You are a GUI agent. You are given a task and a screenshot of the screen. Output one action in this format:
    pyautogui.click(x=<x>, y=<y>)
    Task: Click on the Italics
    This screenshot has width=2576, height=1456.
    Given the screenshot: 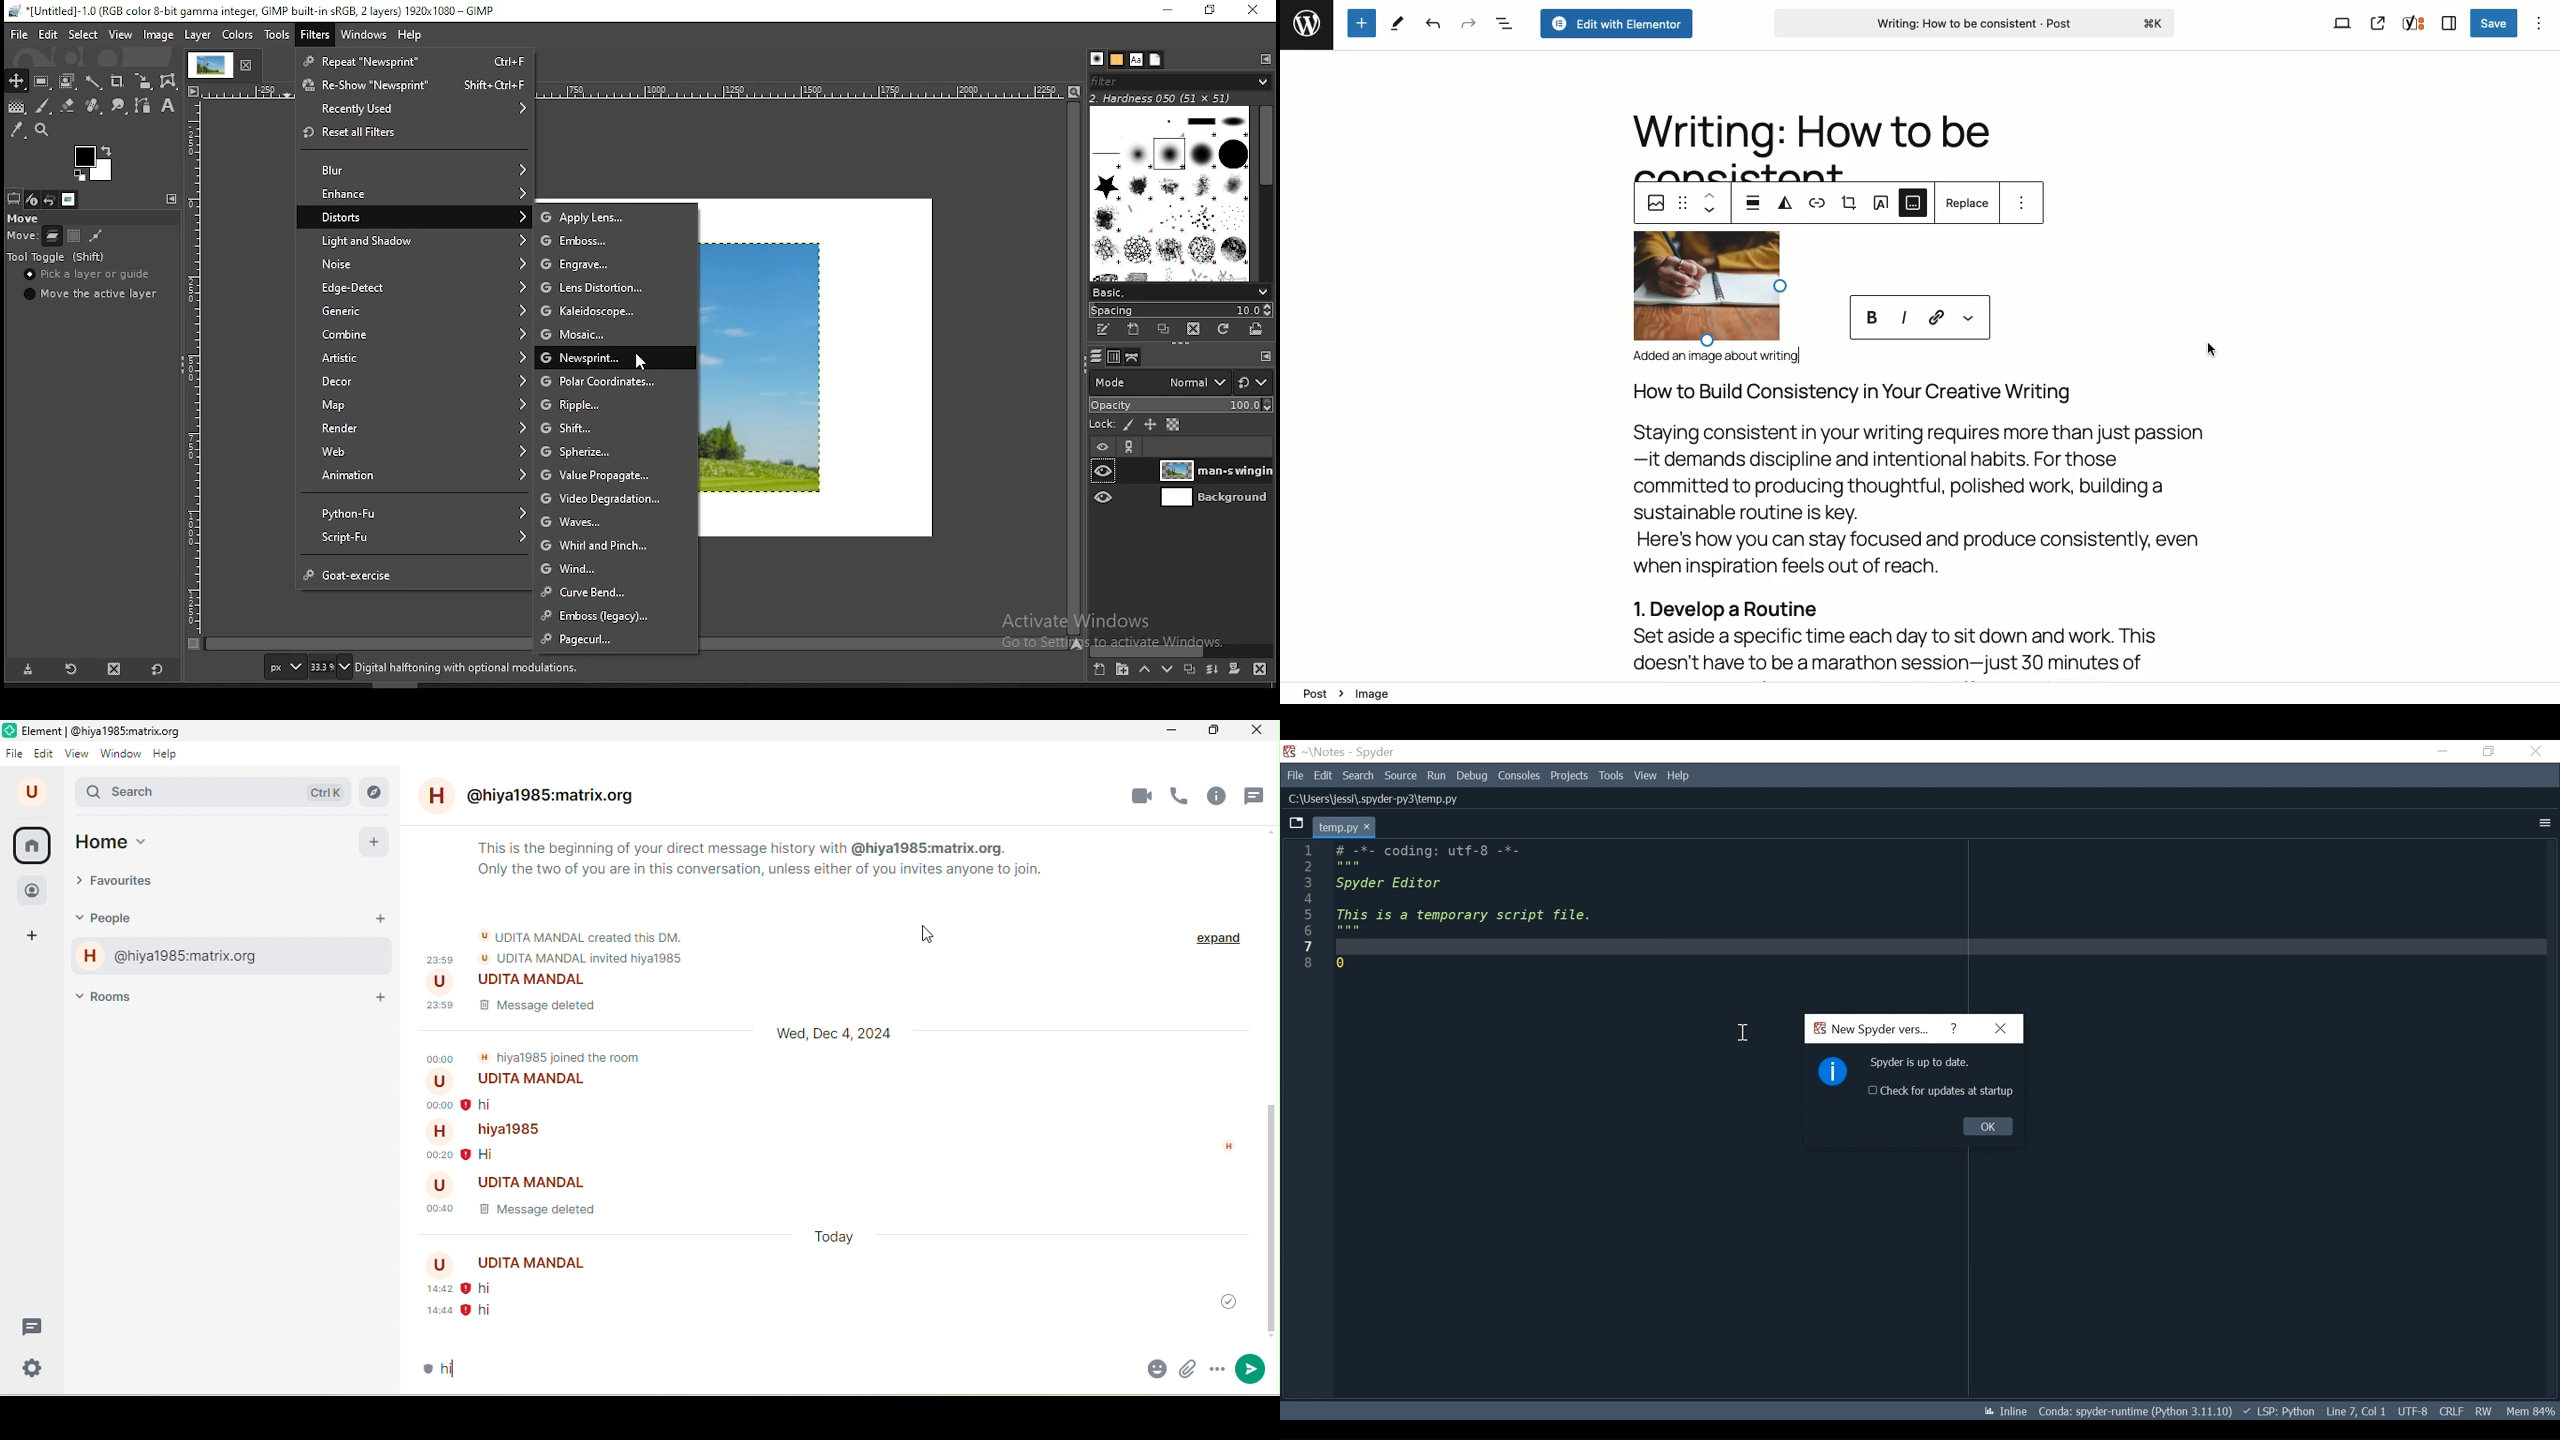 What is the action you would take?
    pyautogui.click(x=1903, y=317)
    